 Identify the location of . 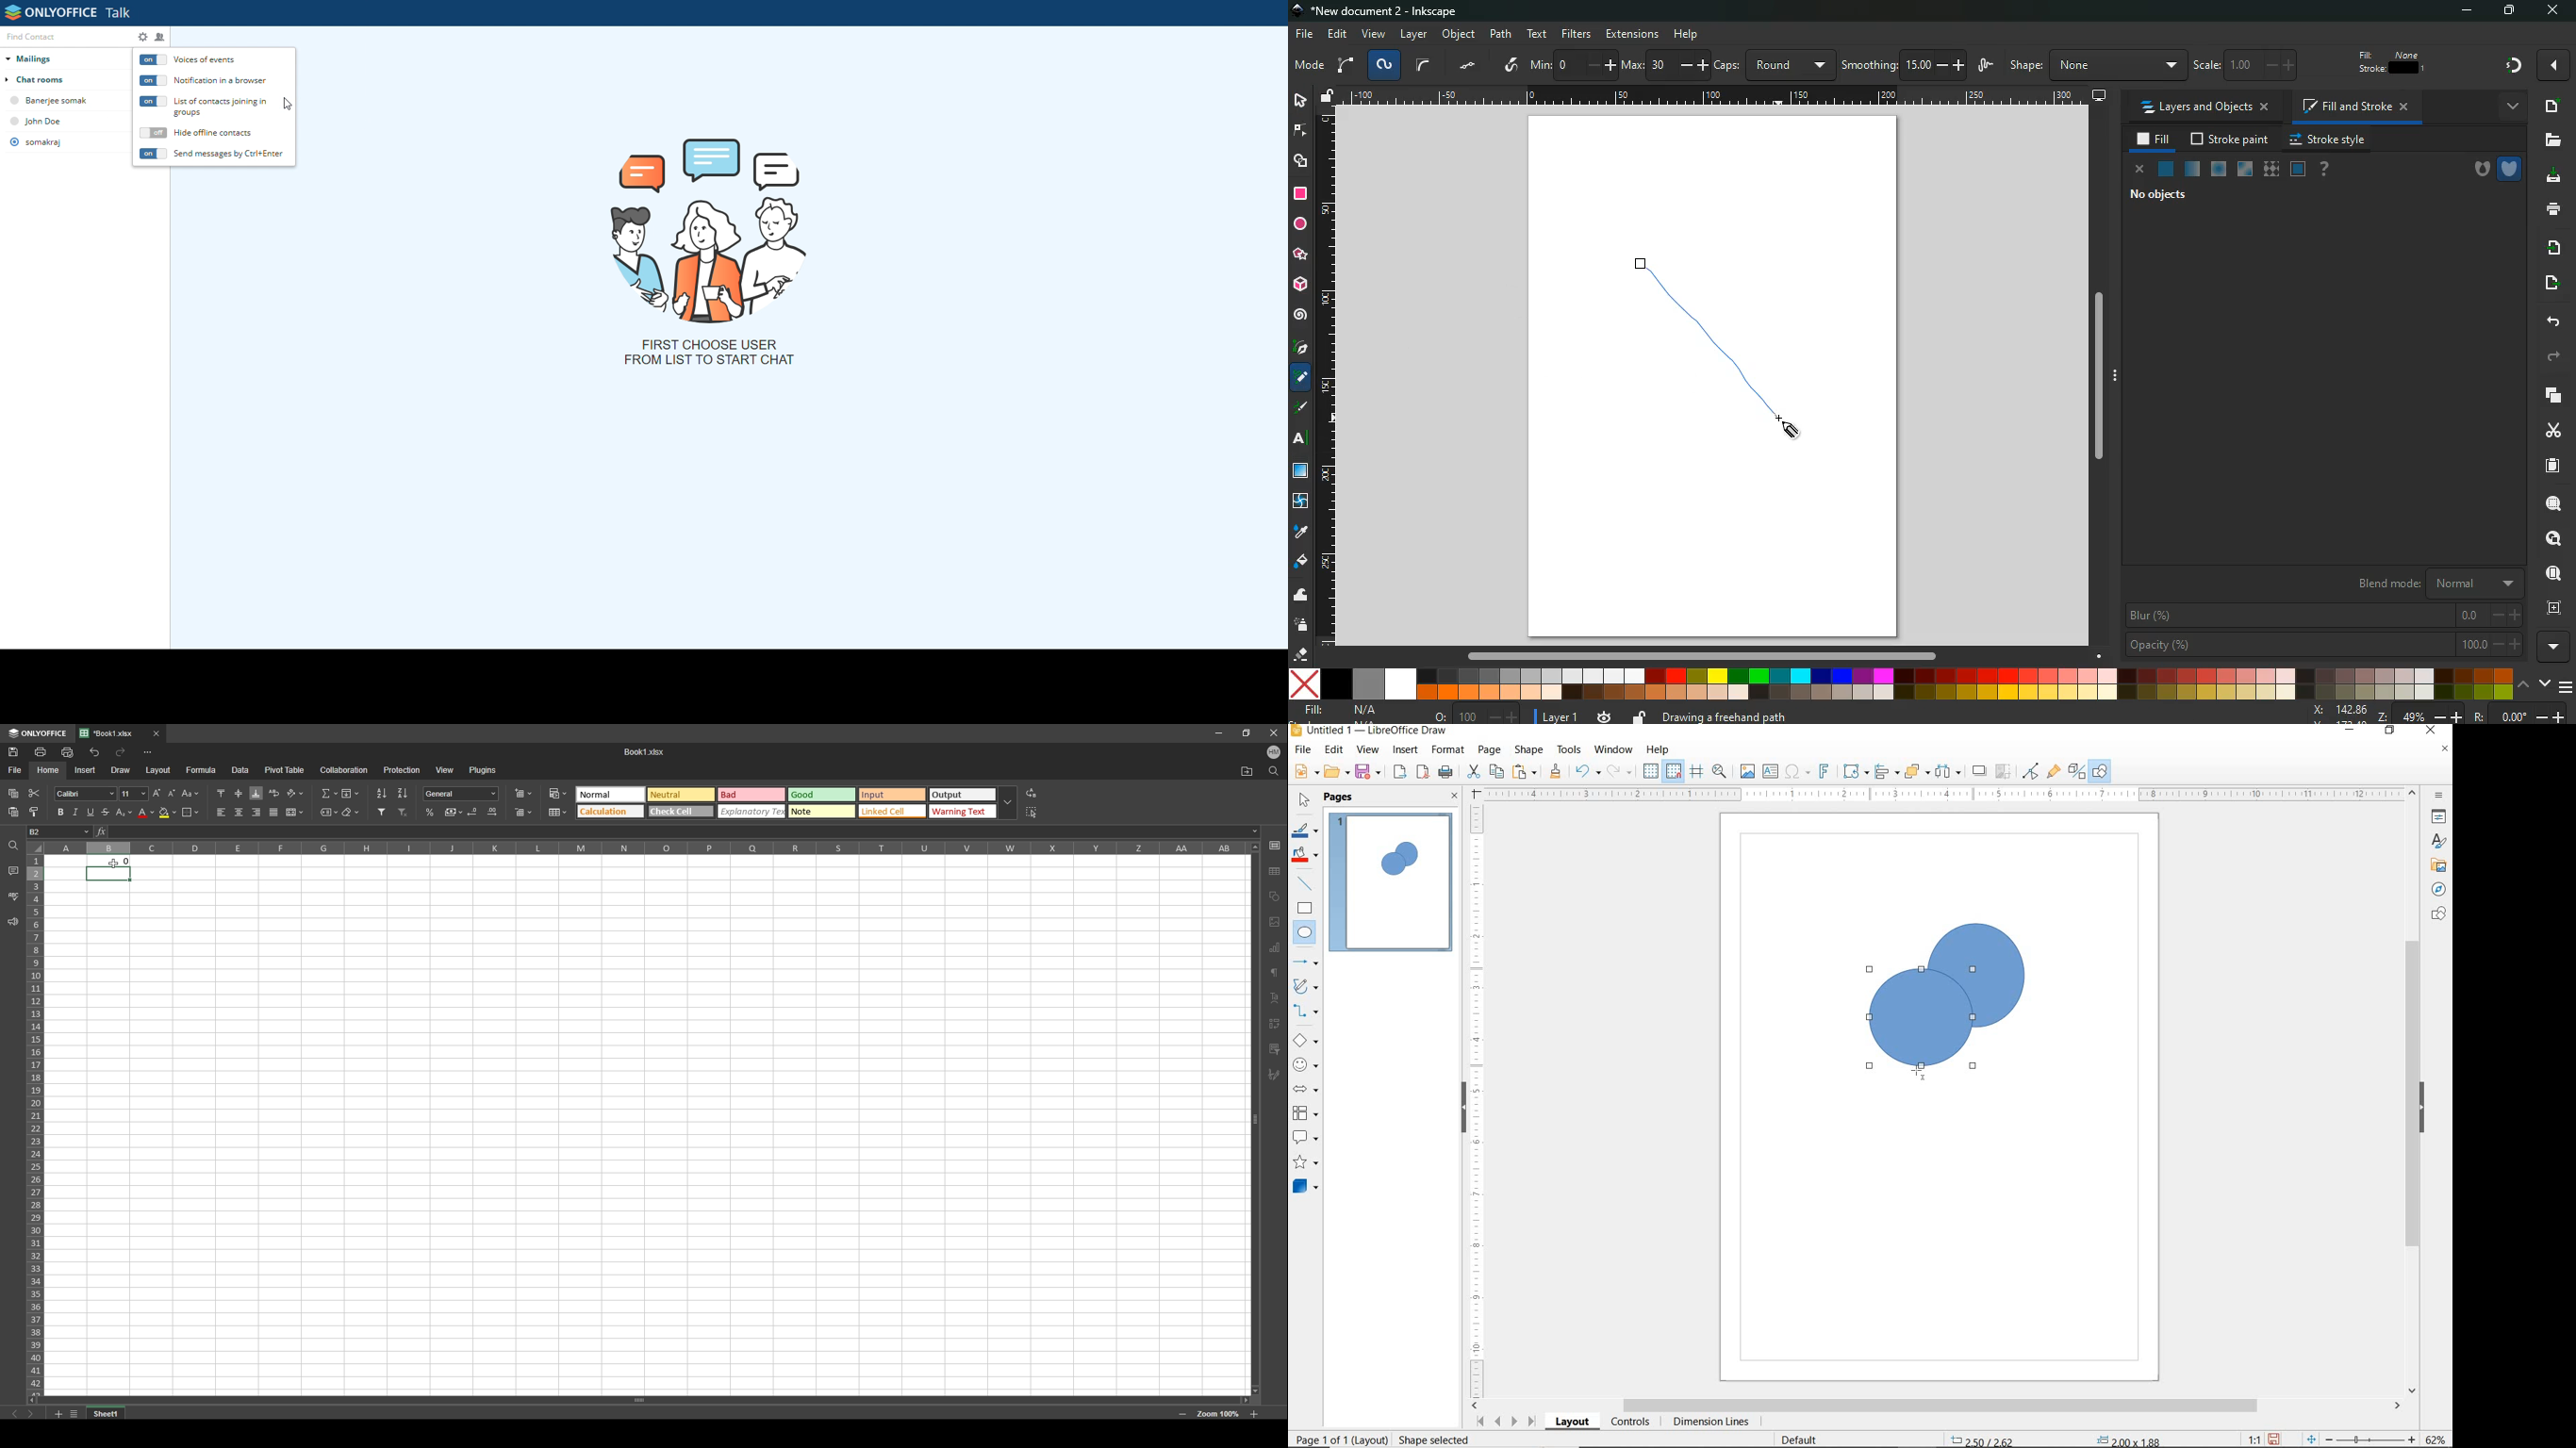
(2099, 384).